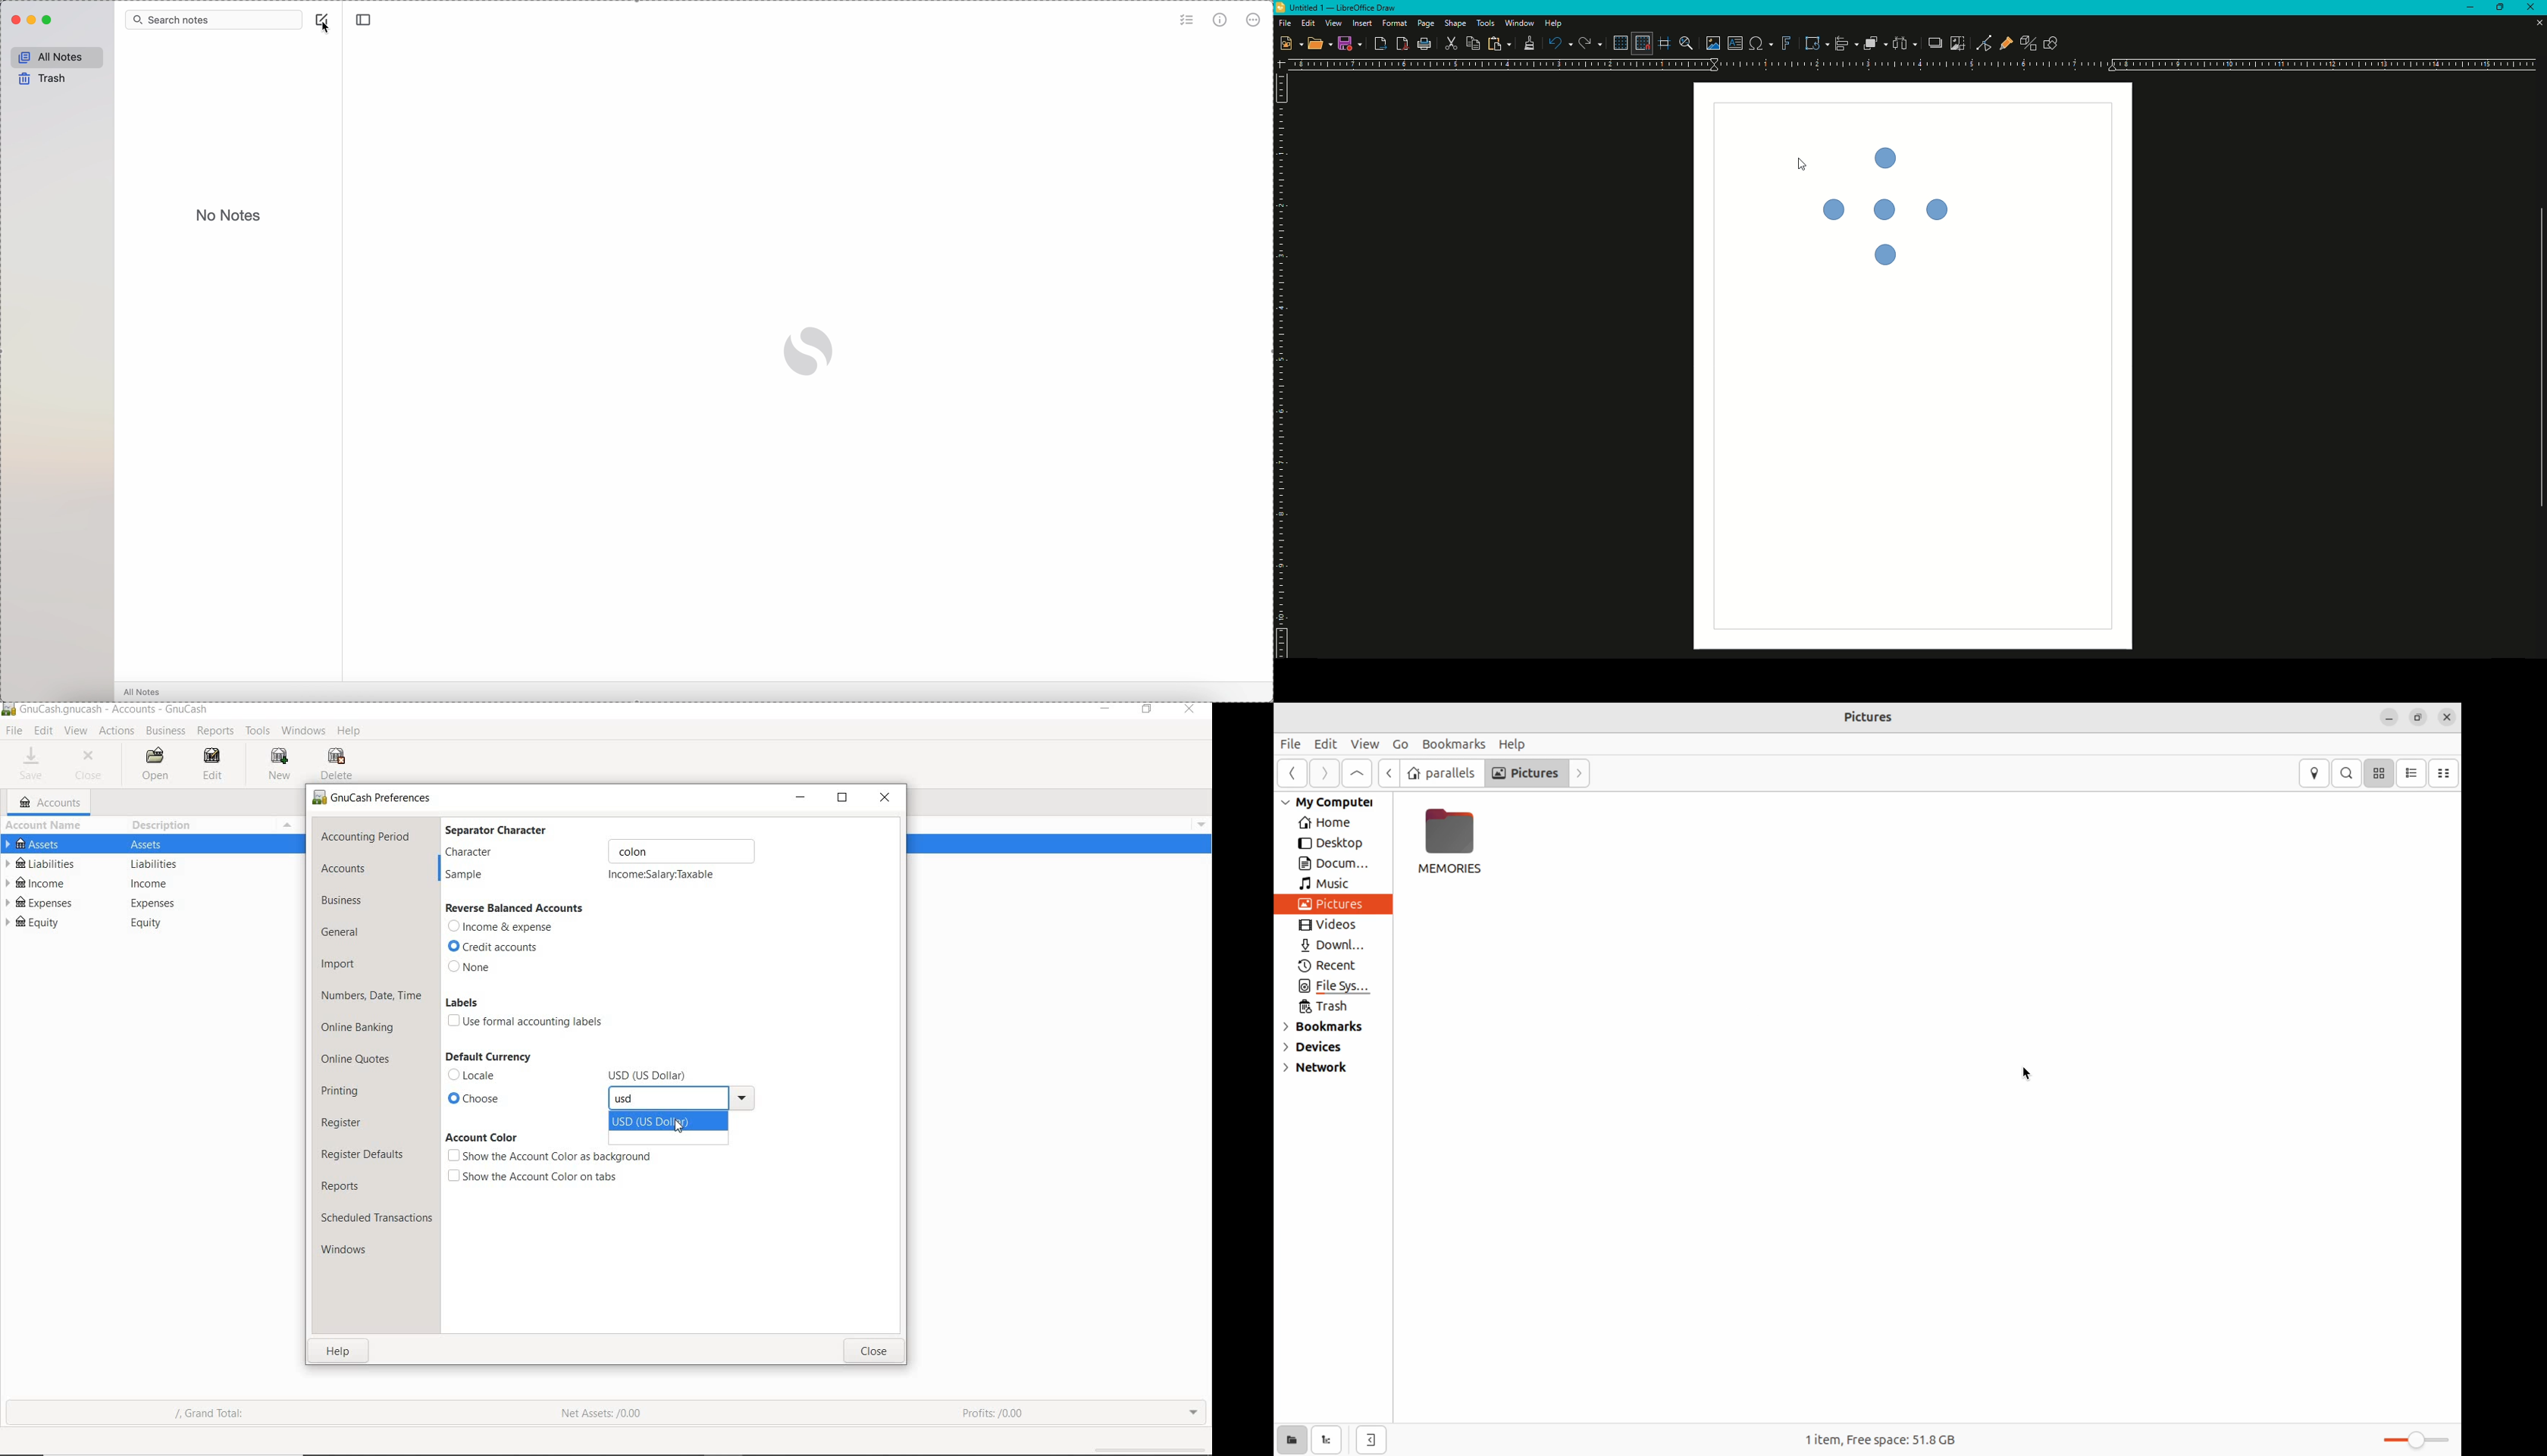 The height and width of the screenshot is (1456, 2548). What do you see at coordinates (1685, 44) in the screenshot?
I see `Zoom and Pan` at bounding box center [1685, 44].